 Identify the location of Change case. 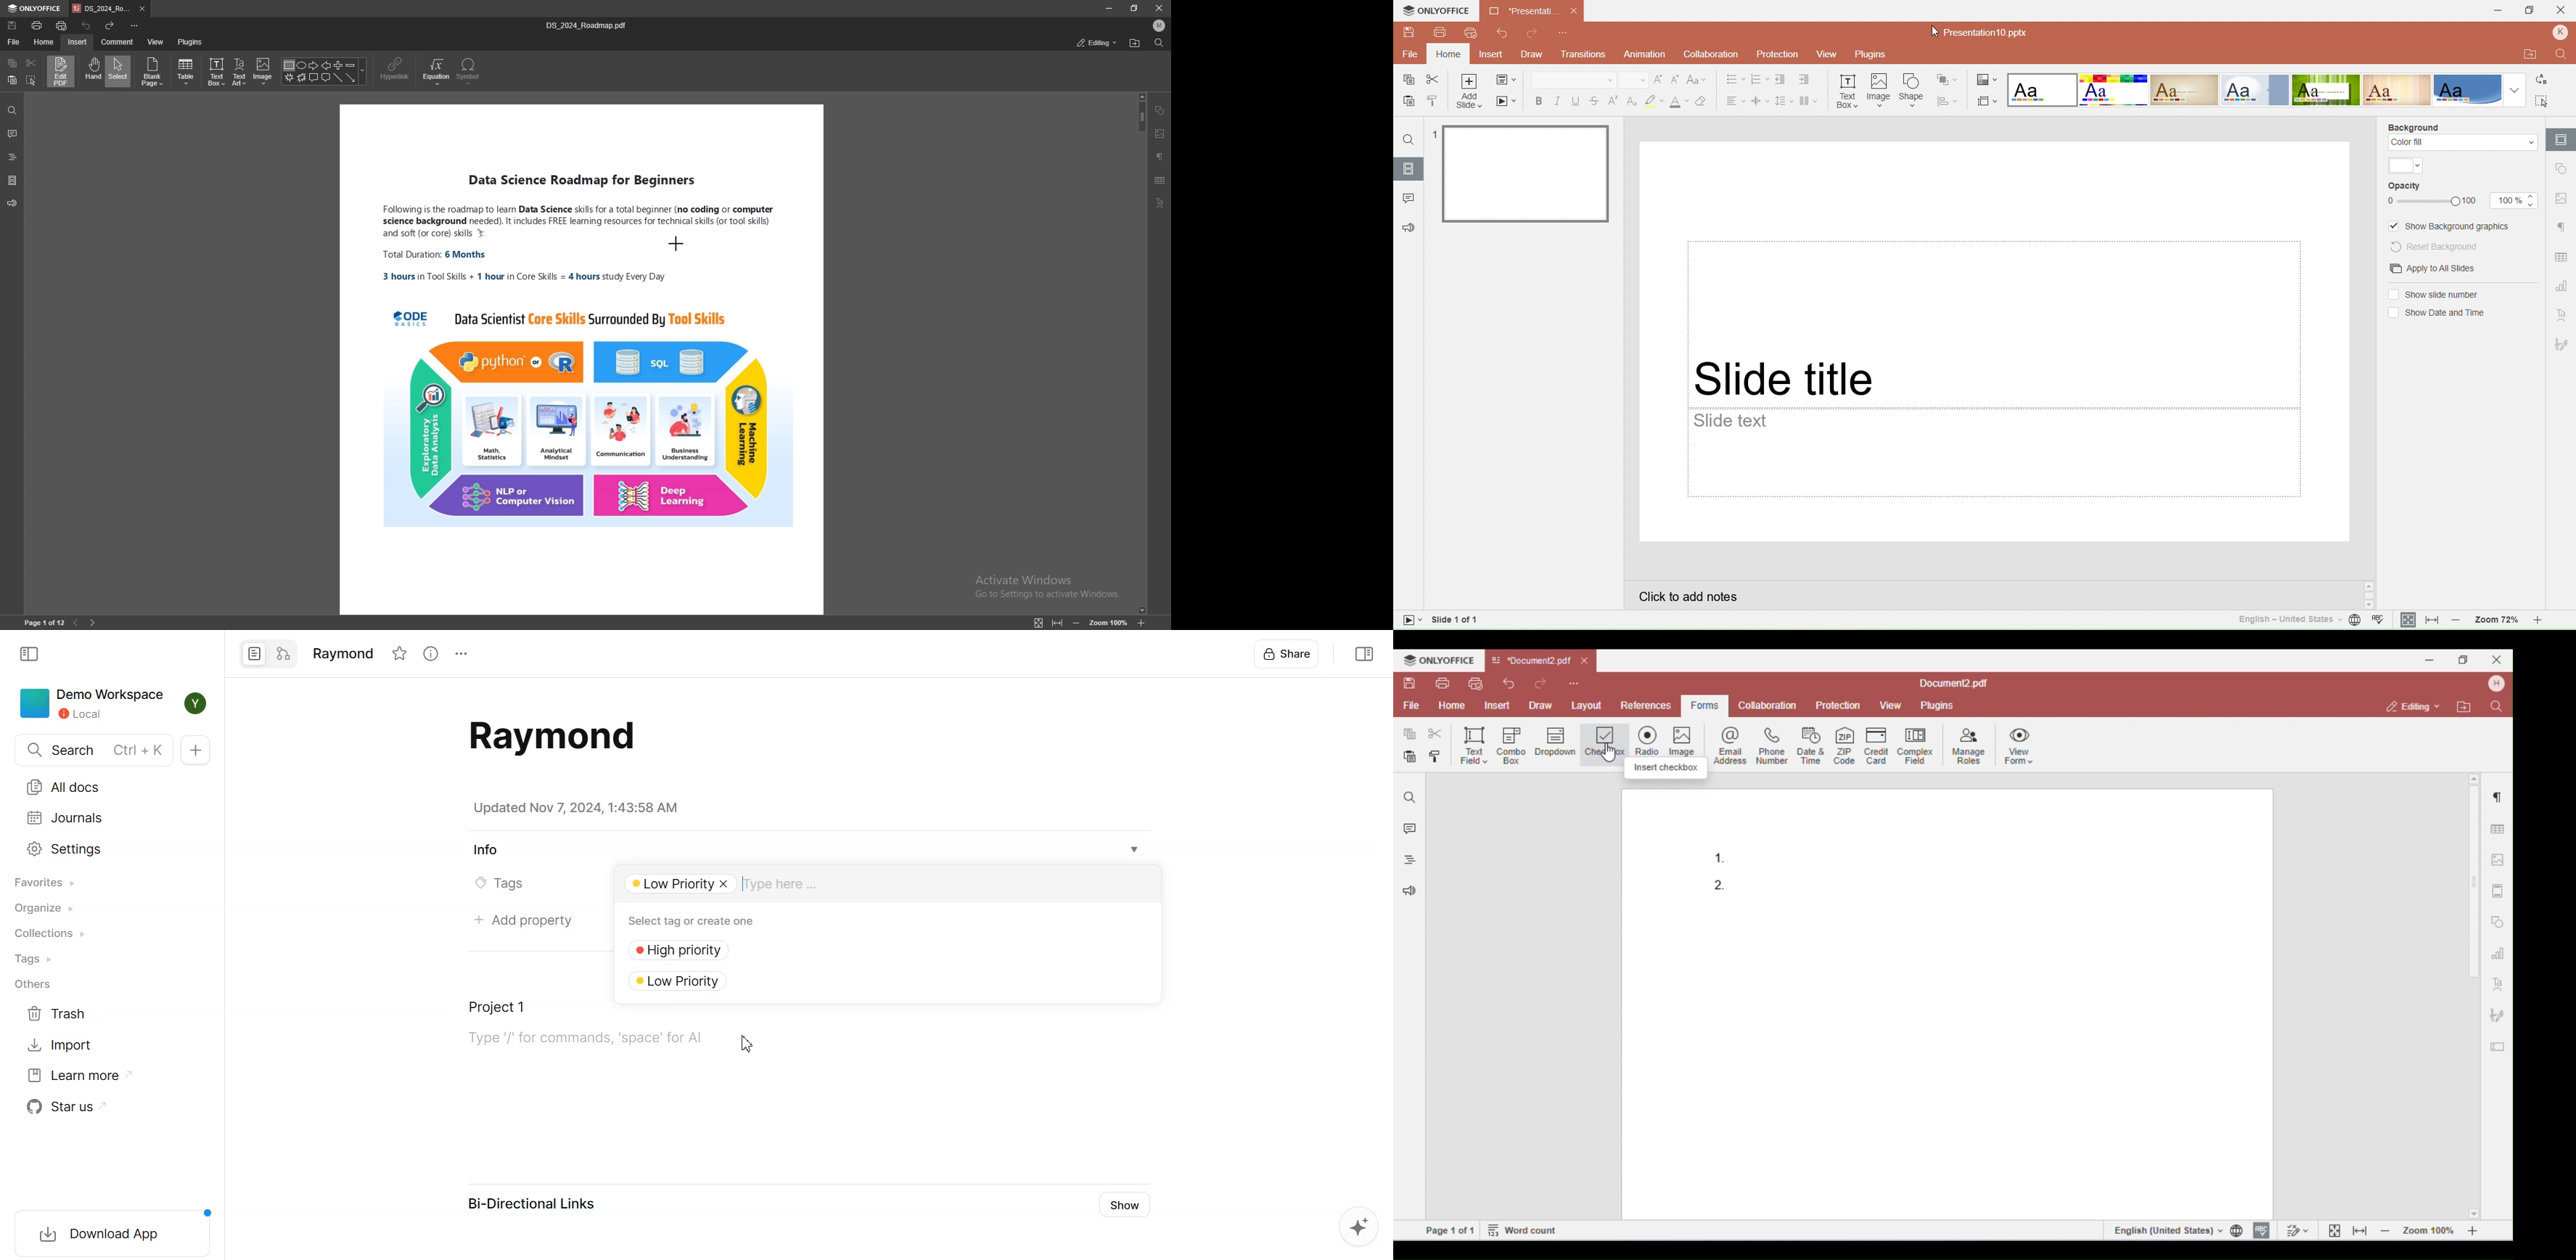
(1698, 80).